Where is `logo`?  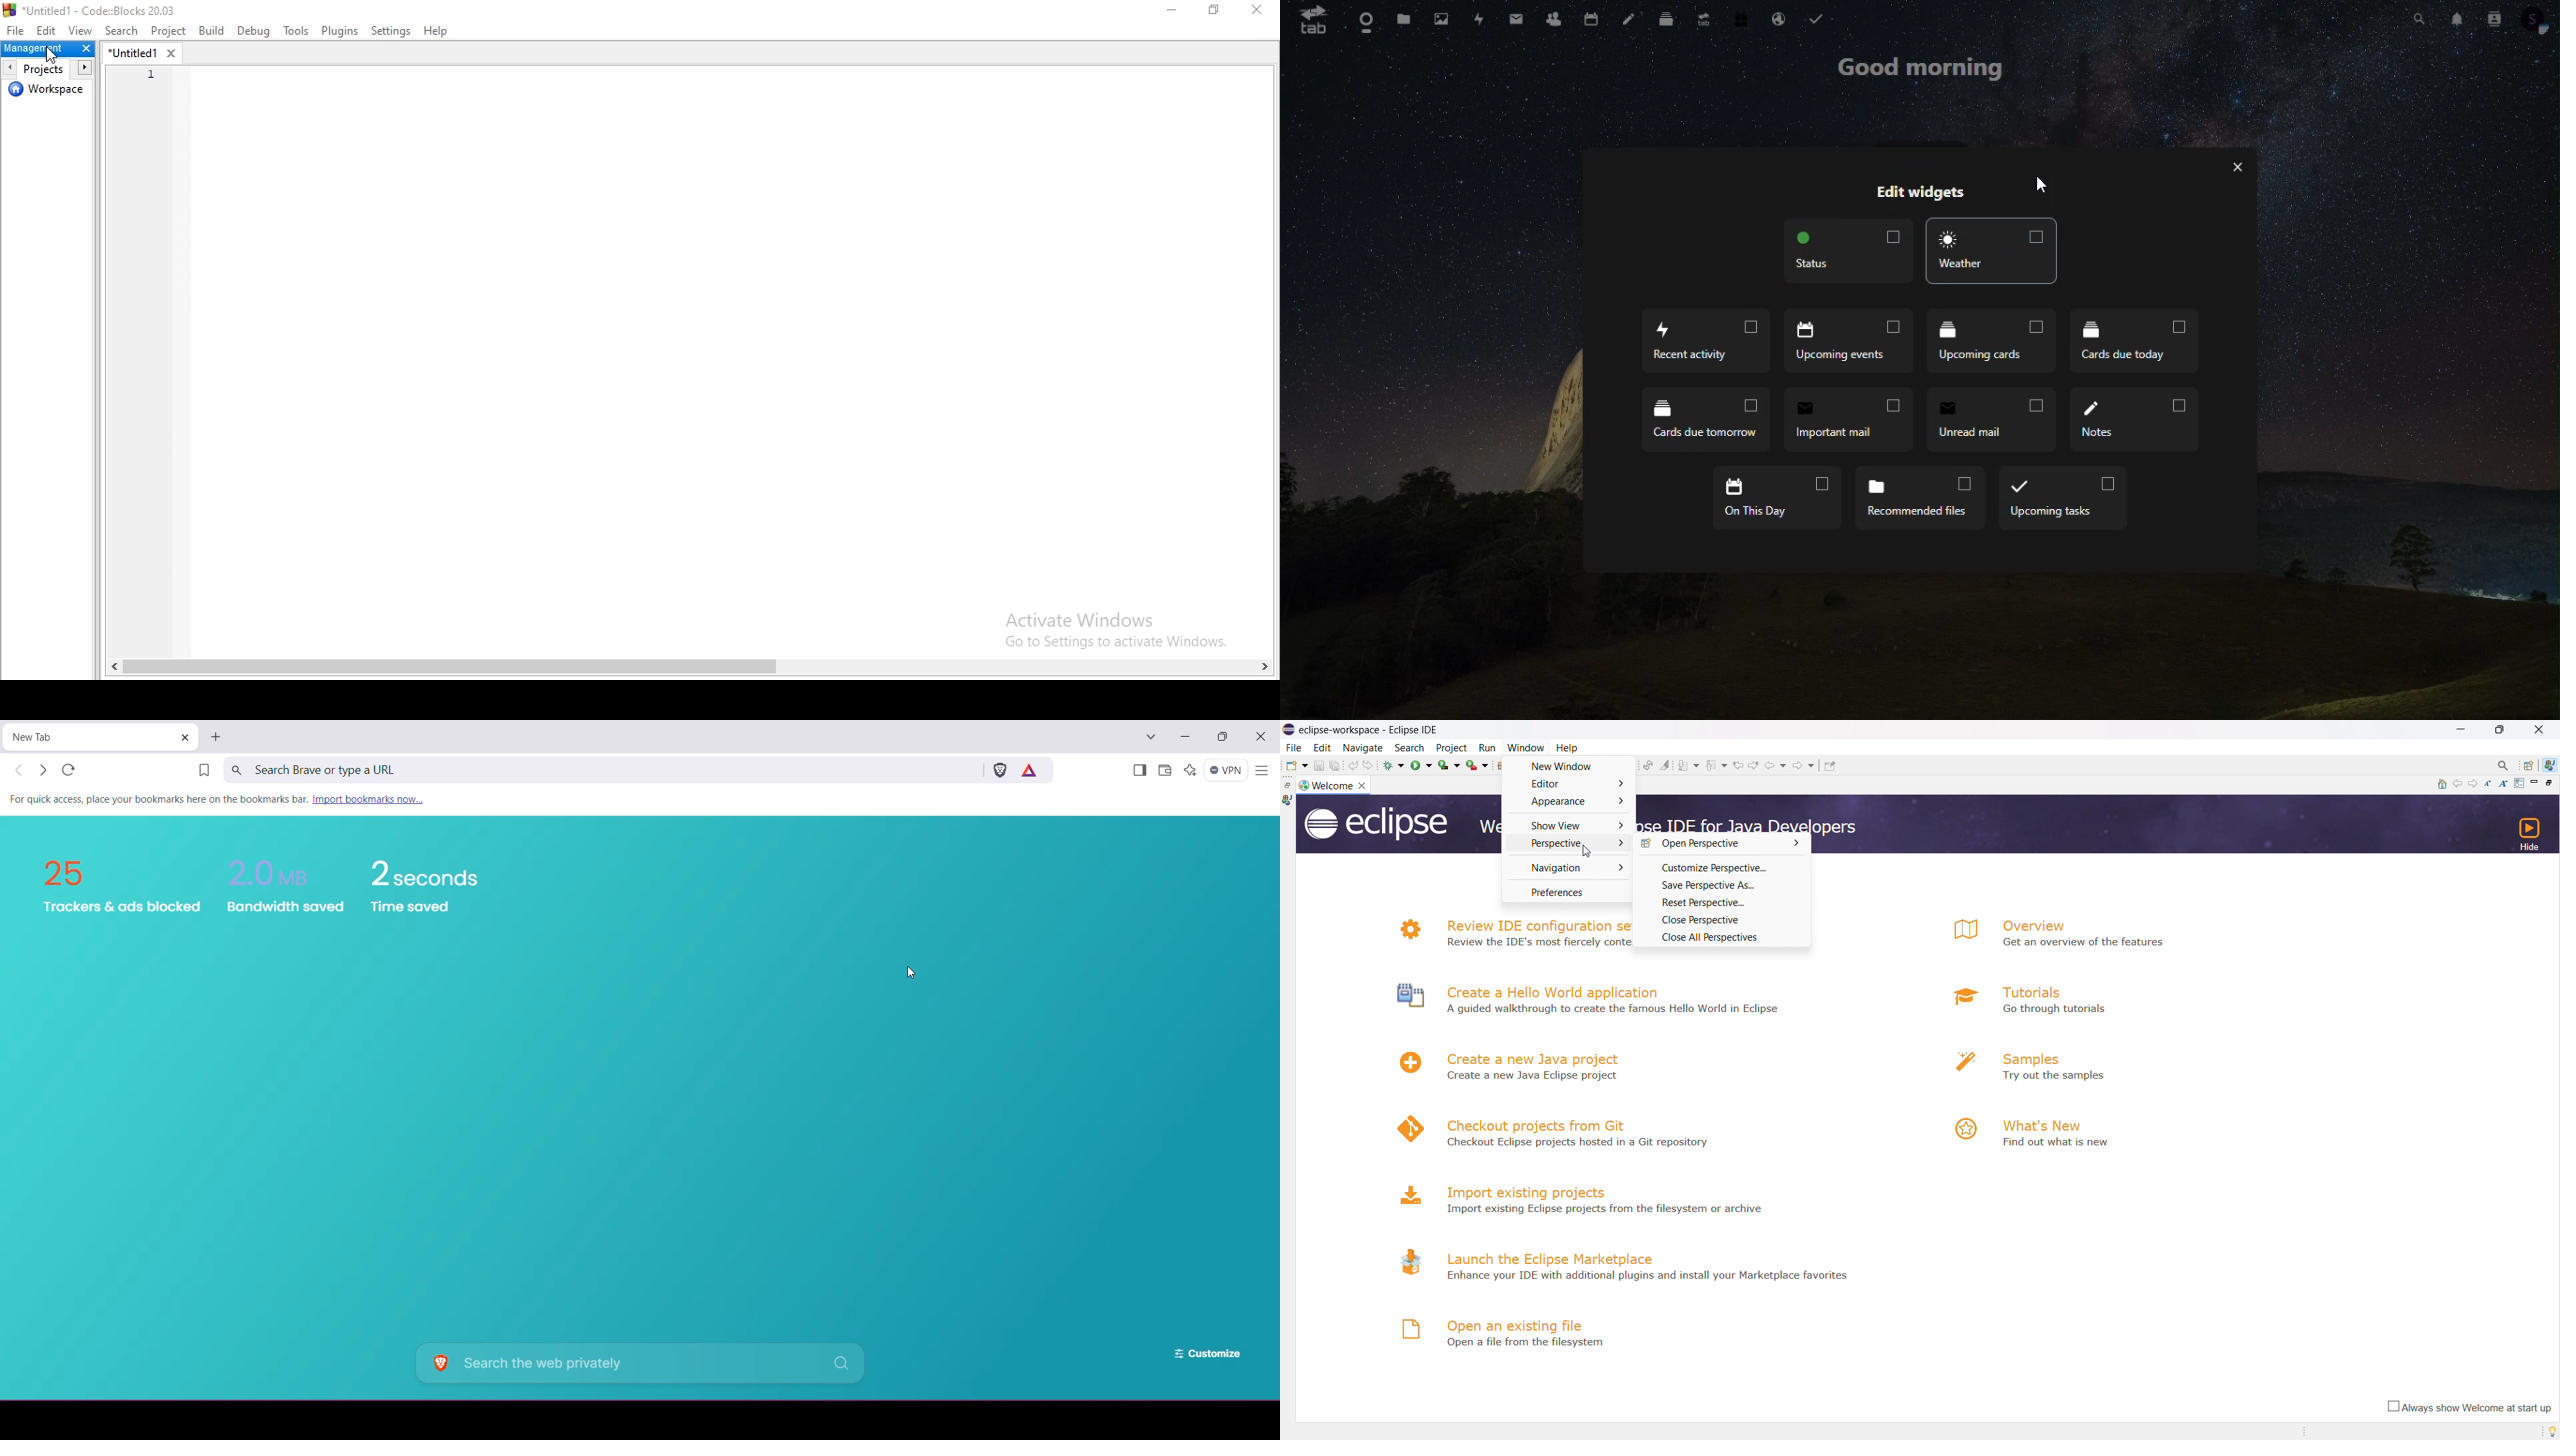 logo is located at coordinates (1407, 1261).